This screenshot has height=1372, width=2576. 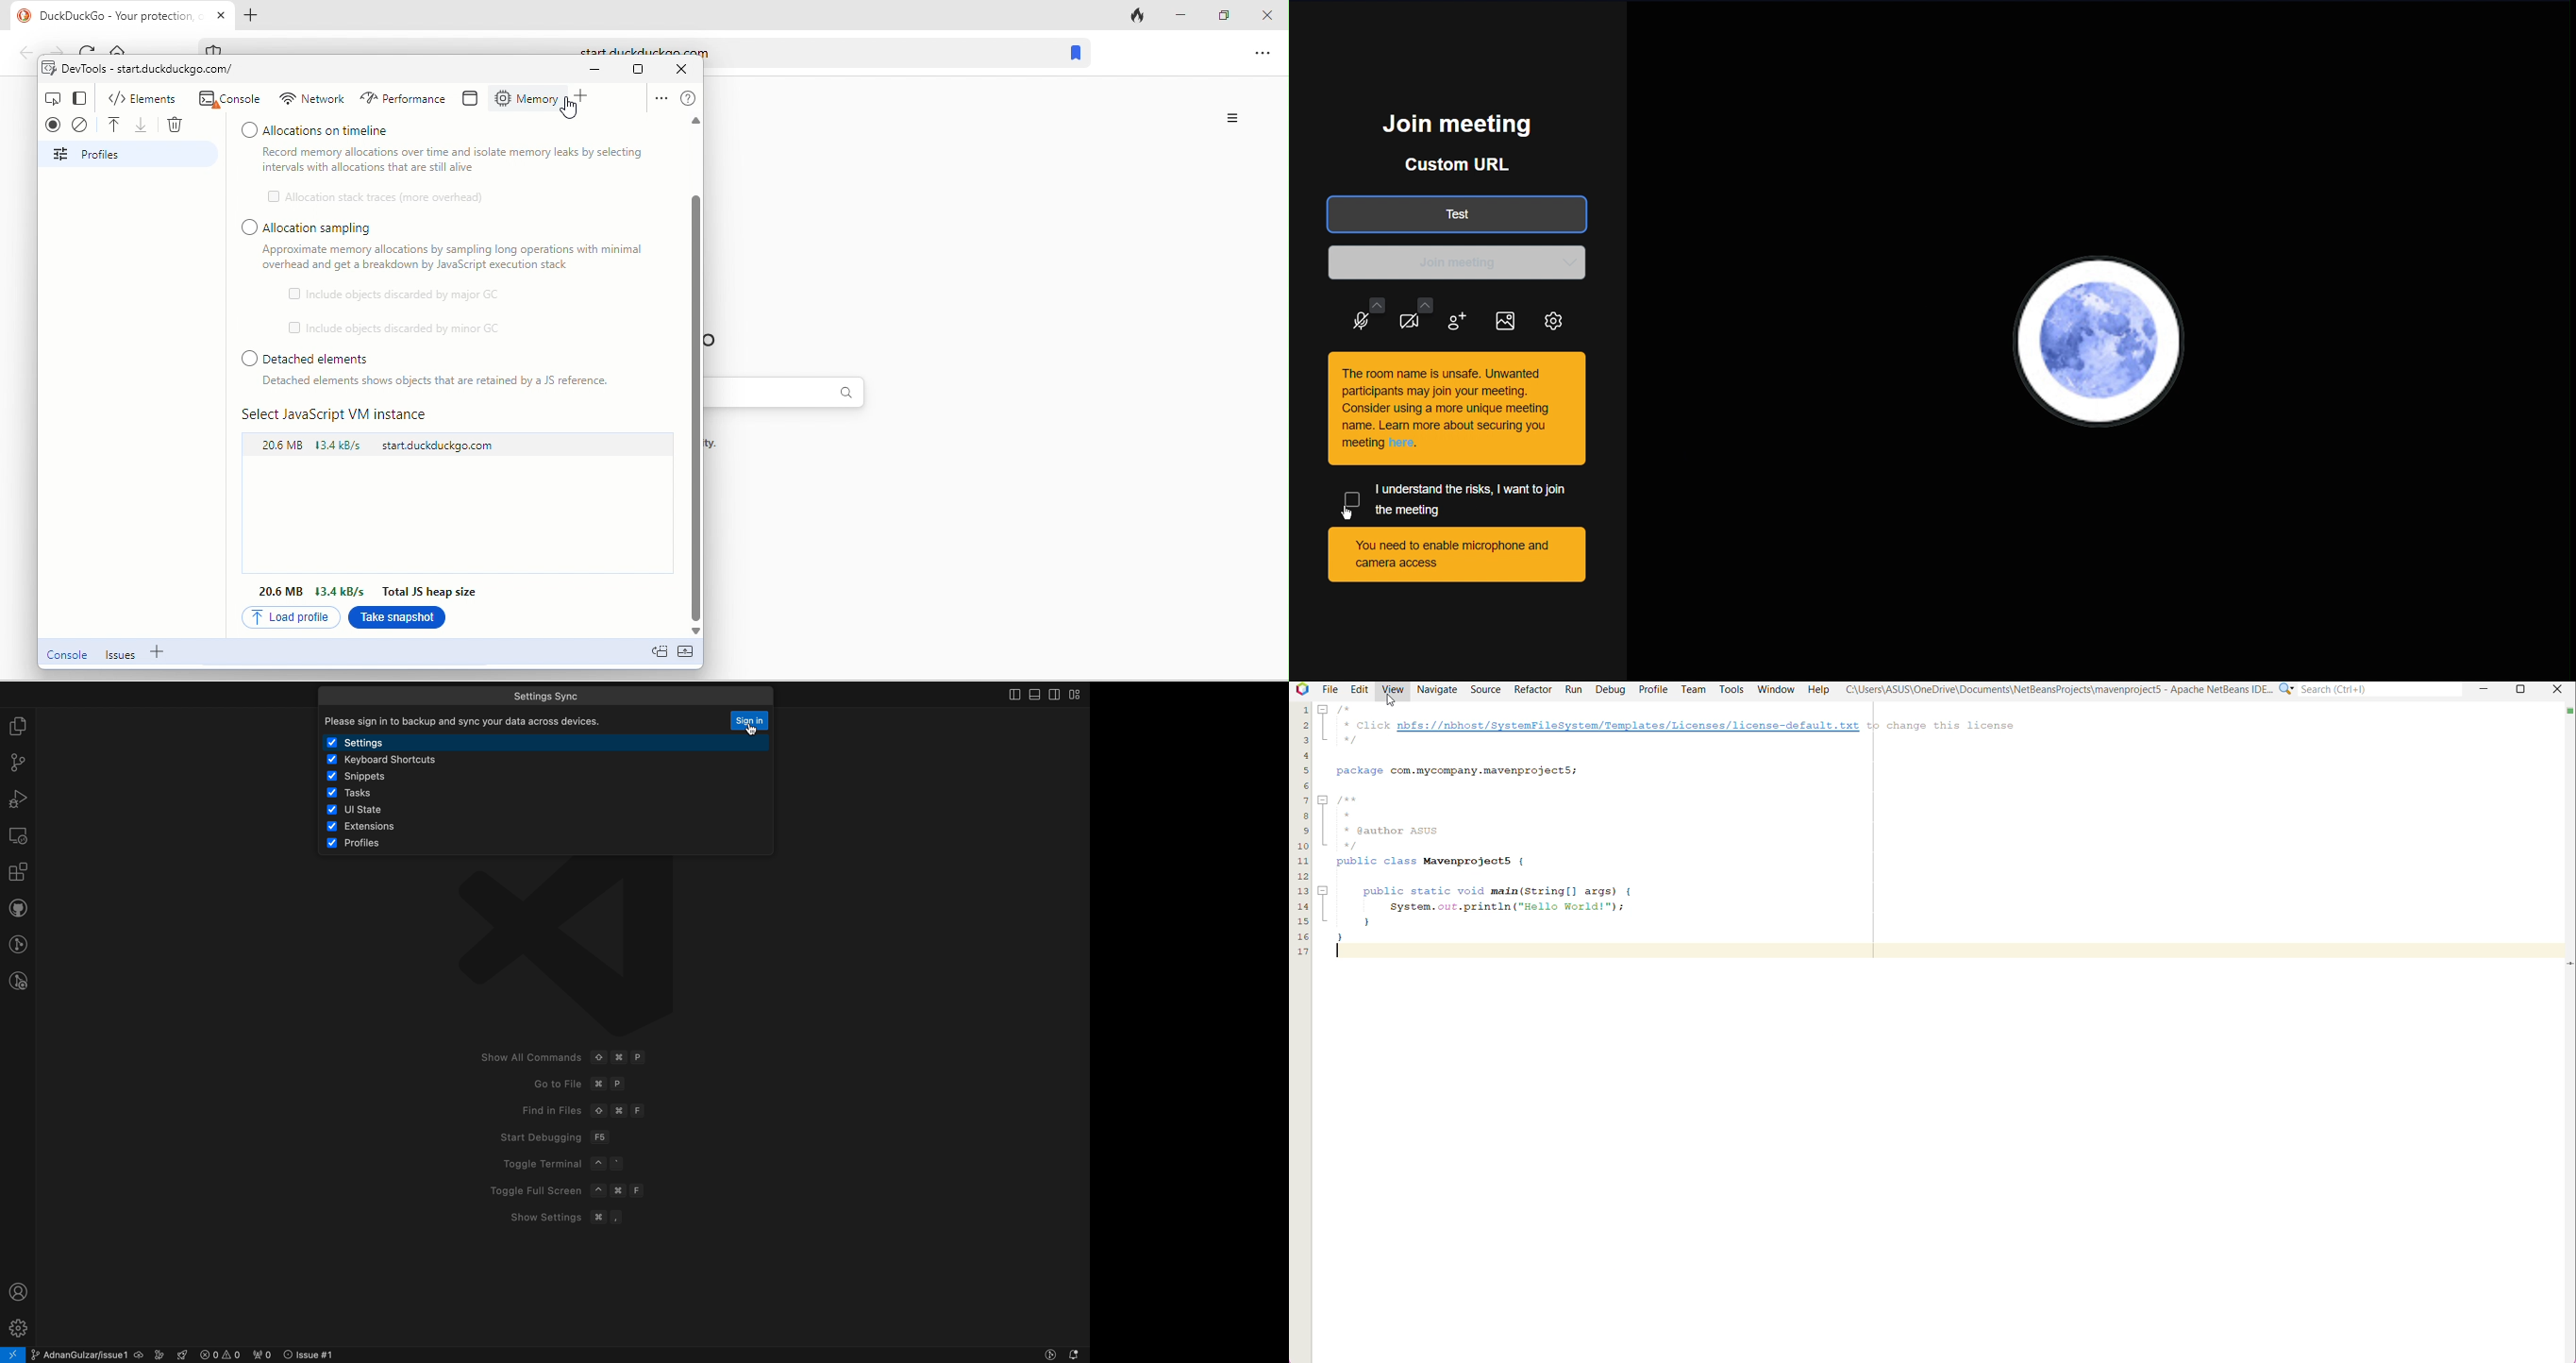 What do you see at coordinates (18, 725) in the screenshot?
I see `file explorer ` at bounding box center [18, 725].